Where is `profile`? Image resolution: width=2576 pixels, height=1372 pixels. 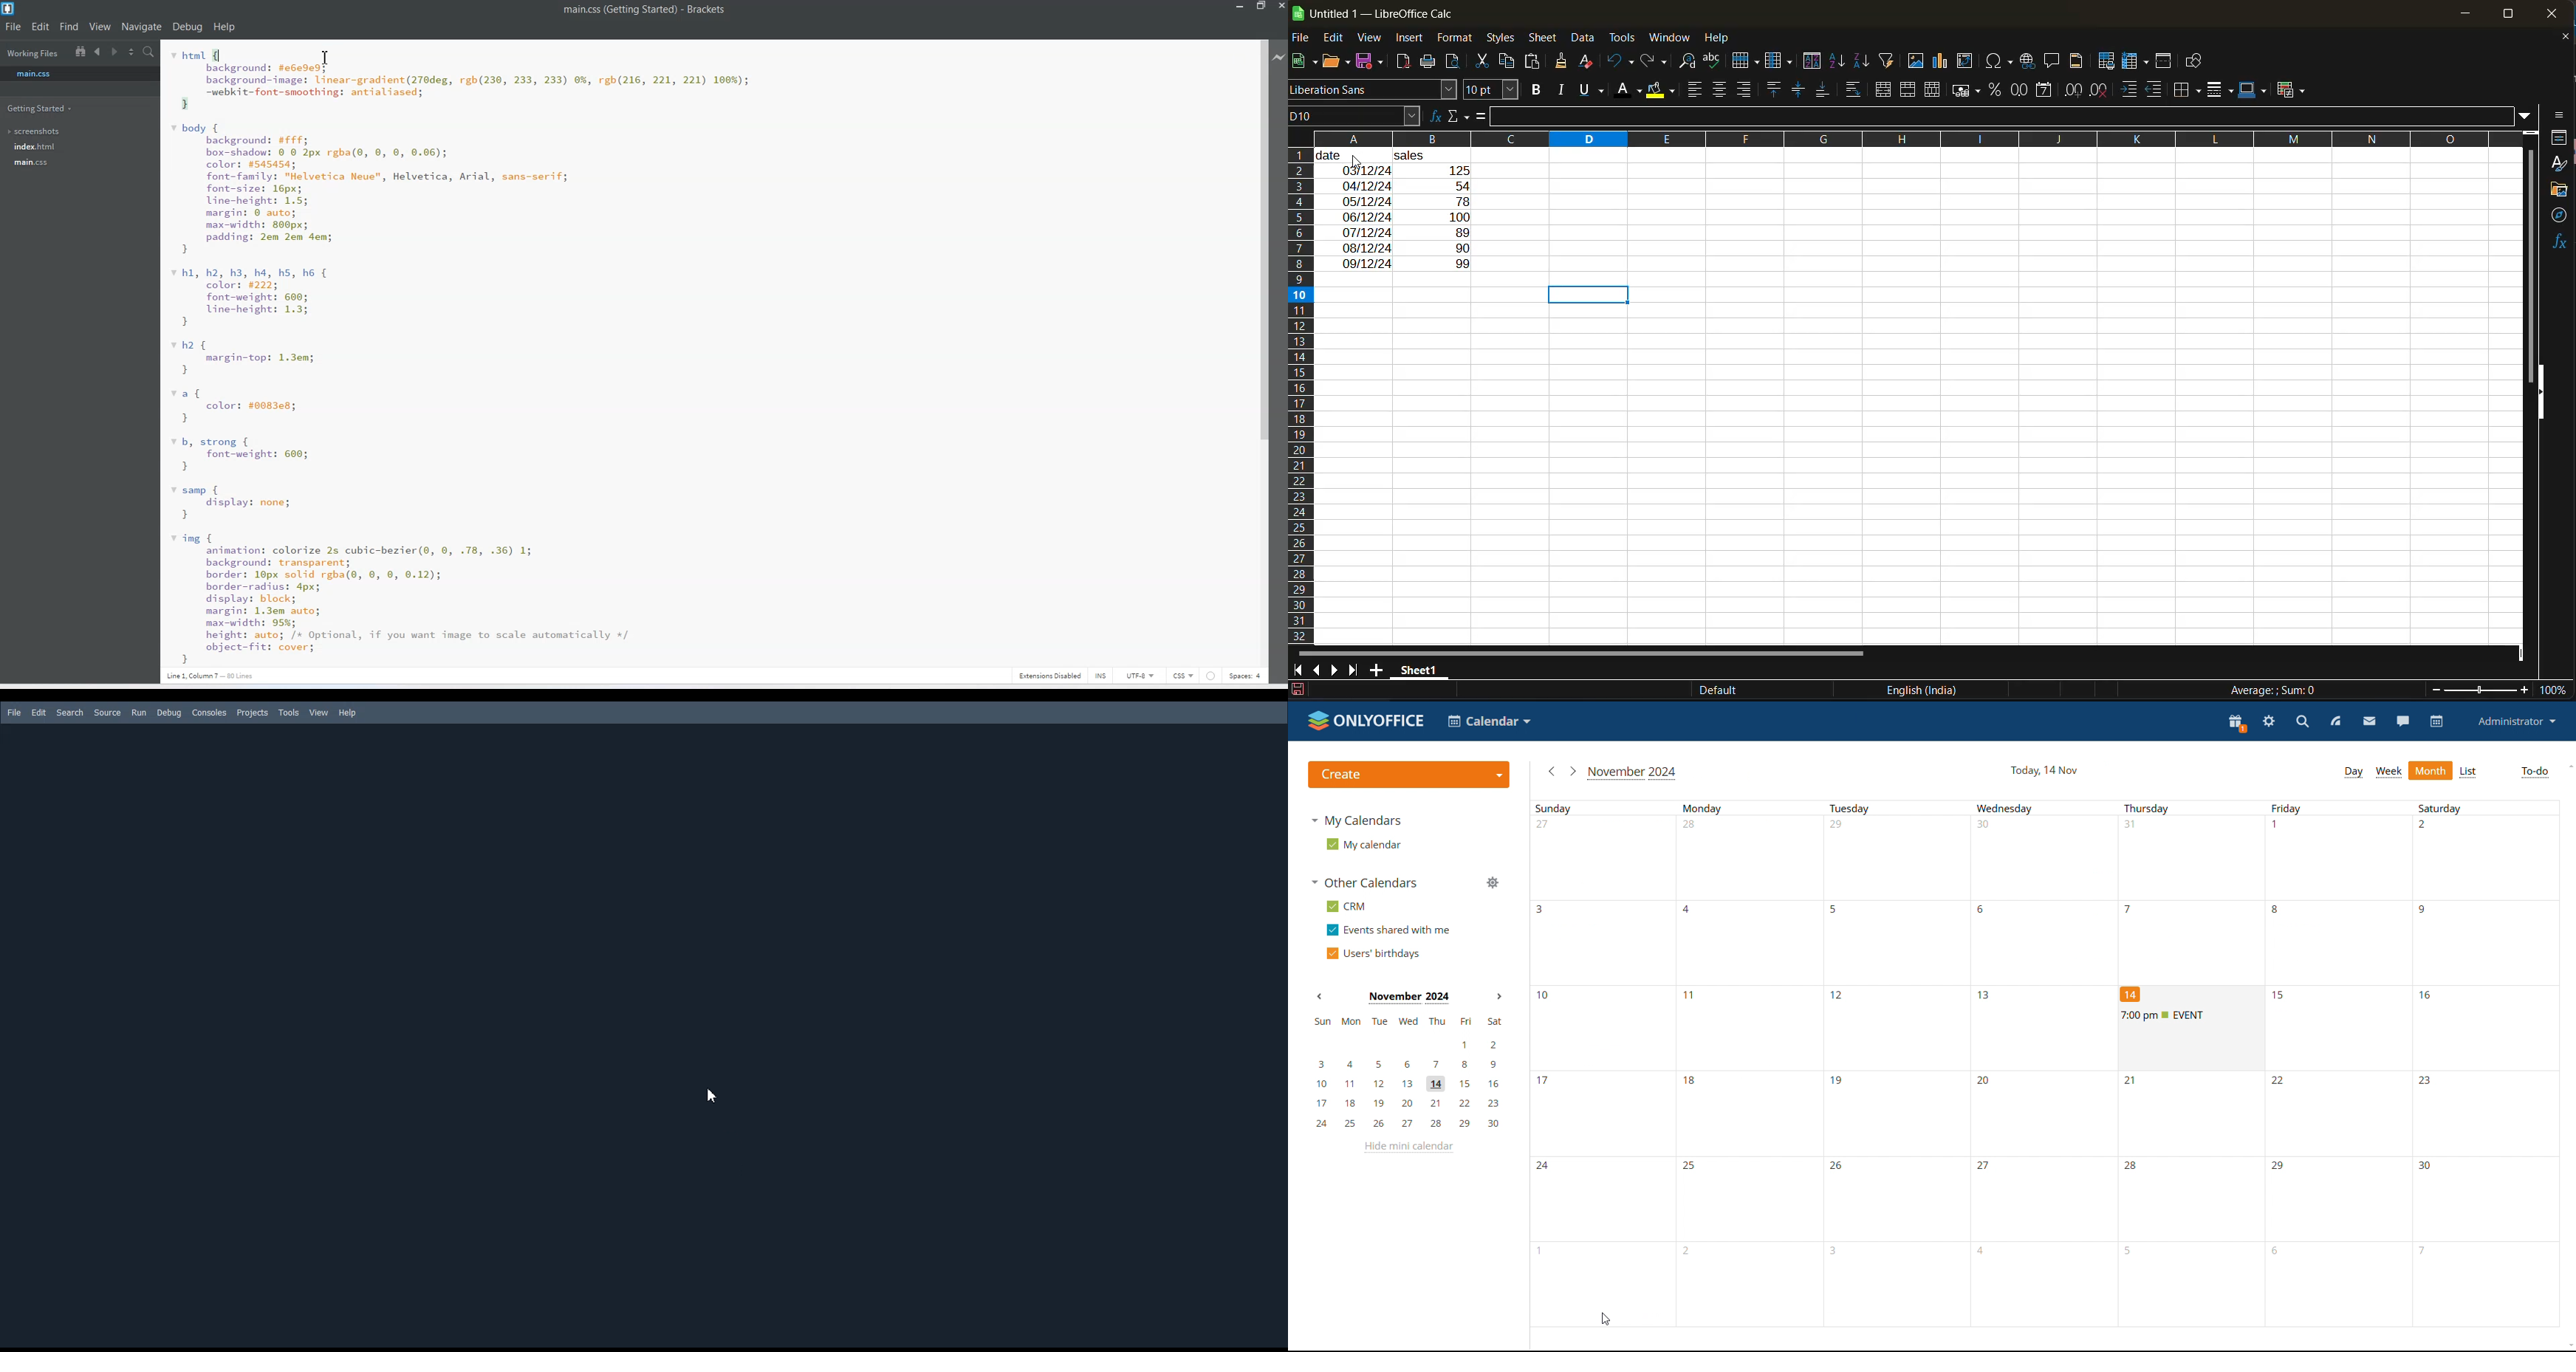
profile is located at coordinates (2517, 721).